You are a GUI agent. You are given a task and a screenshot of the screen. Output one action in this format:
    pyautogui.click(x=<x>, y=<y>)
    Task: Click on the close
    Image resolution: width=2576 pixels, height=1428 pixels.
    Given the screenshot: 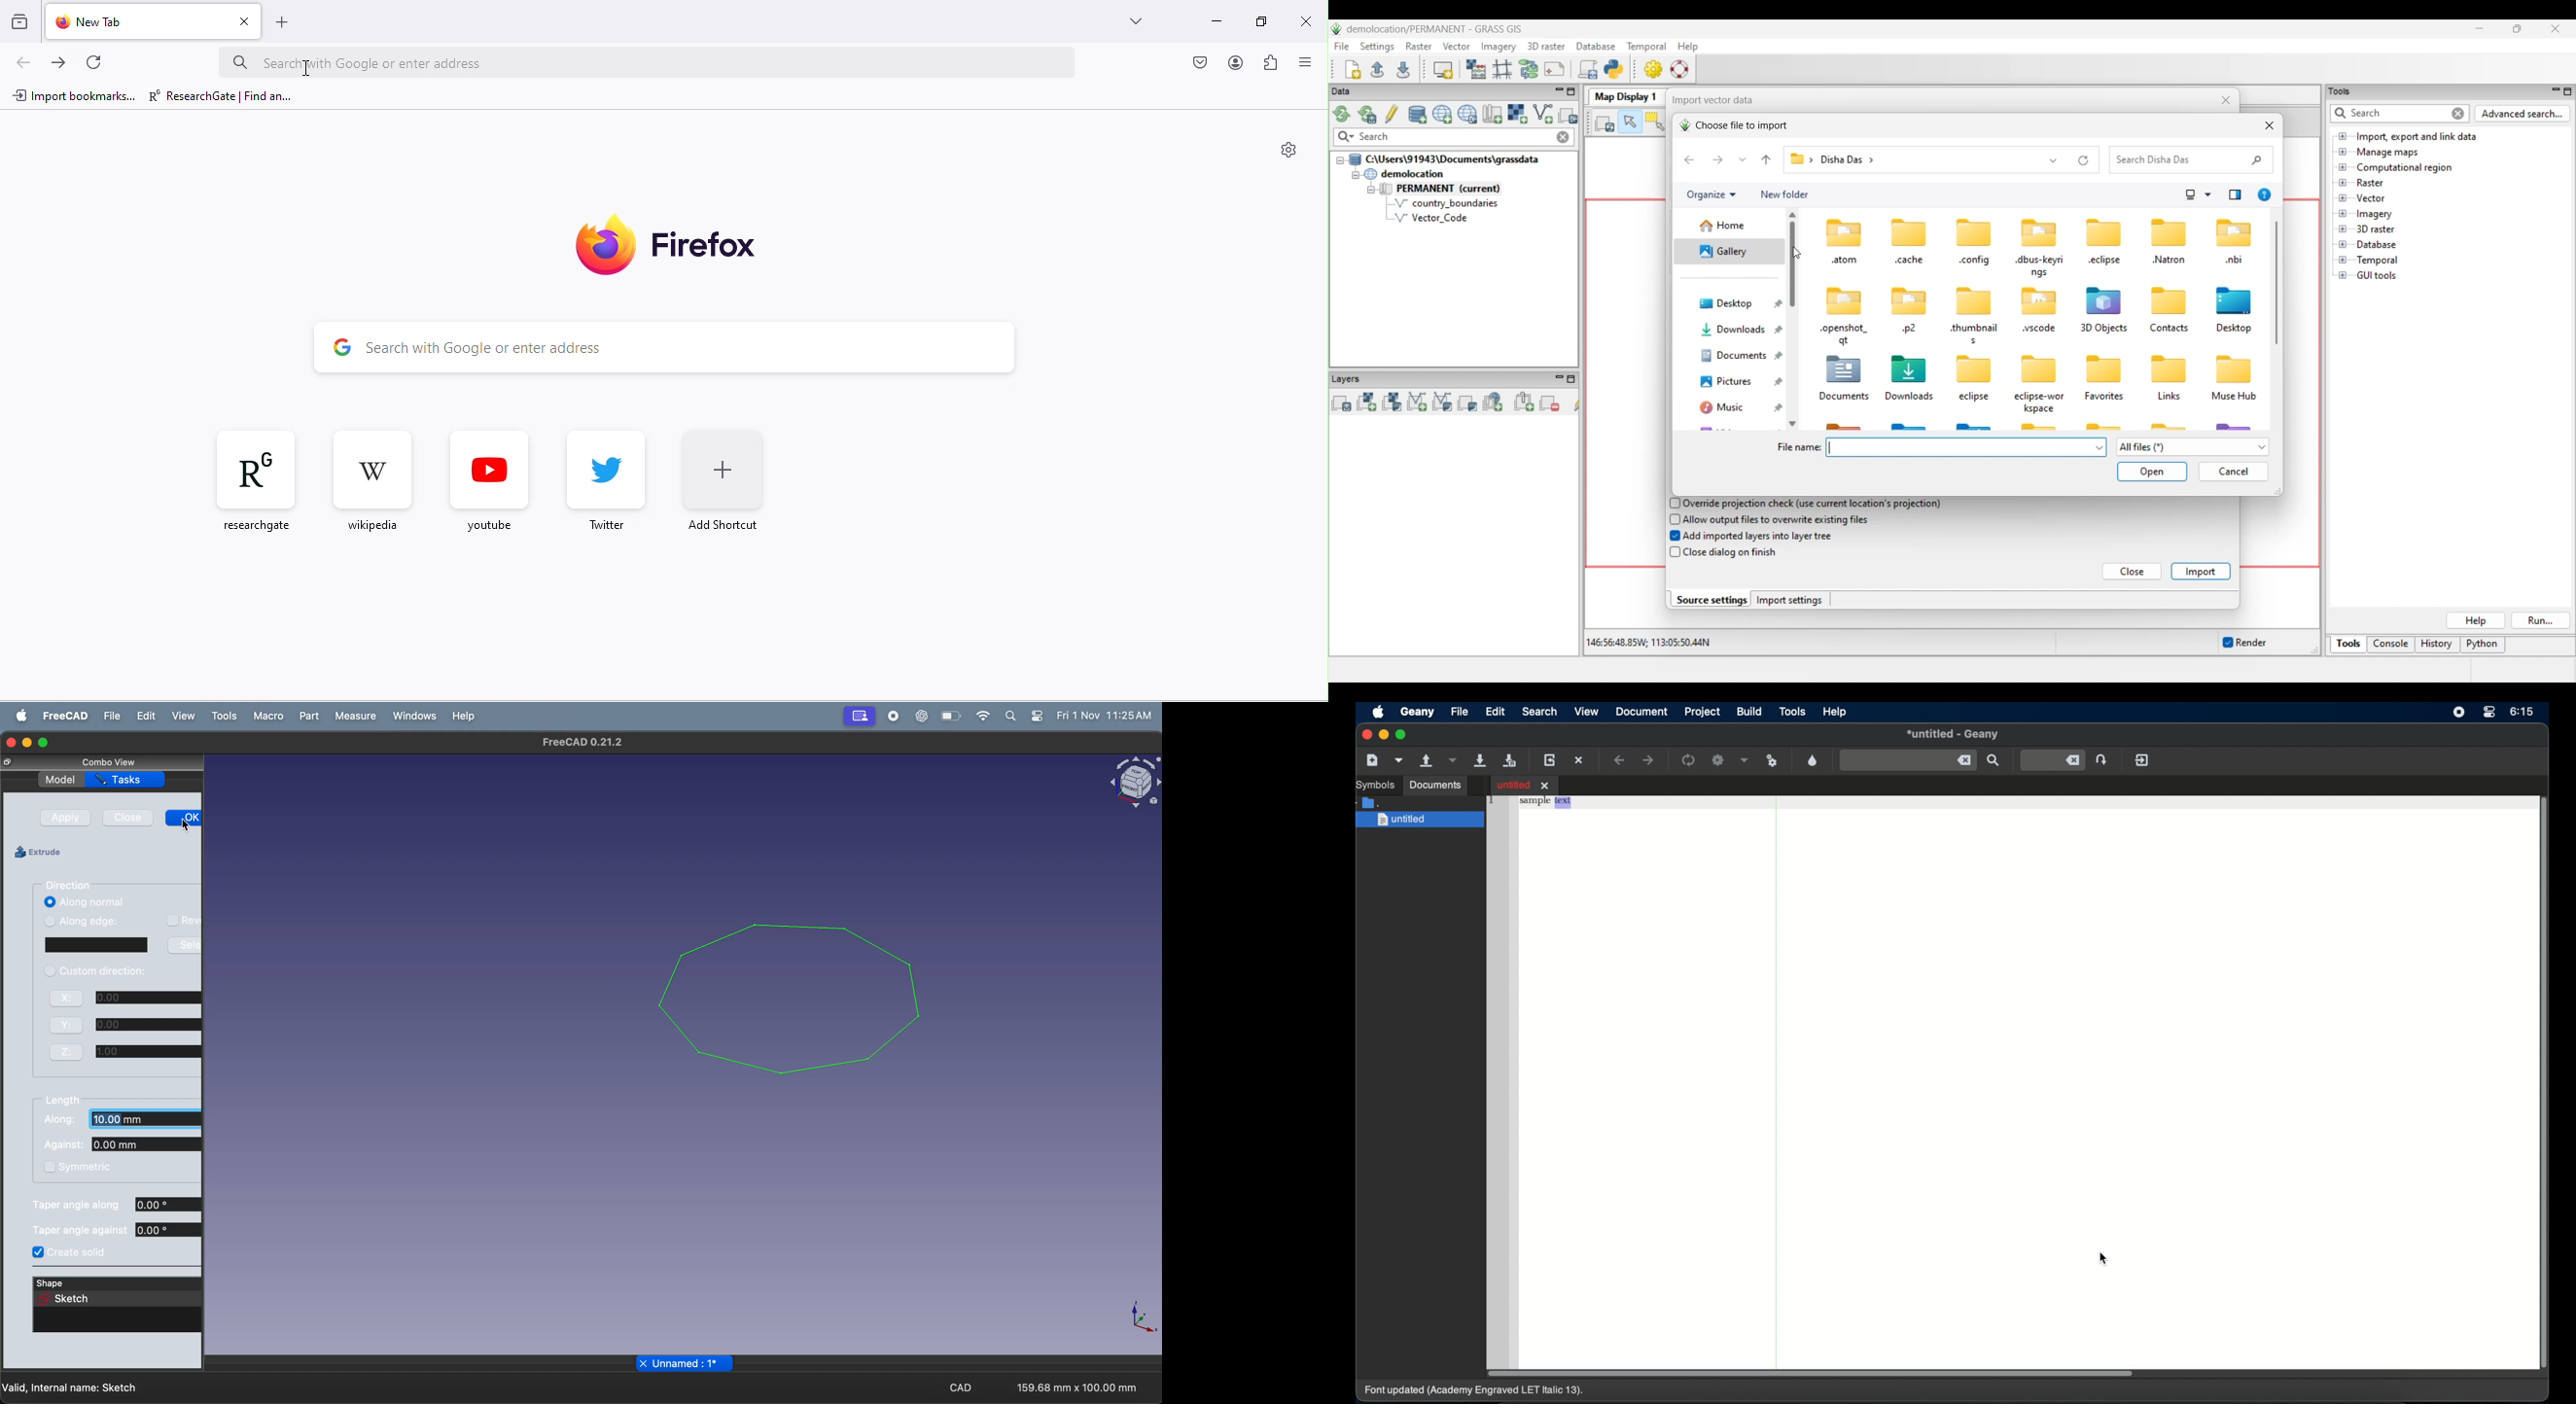 What is the action you would take?
    pyautogui.click(x=1306, y=20)
    